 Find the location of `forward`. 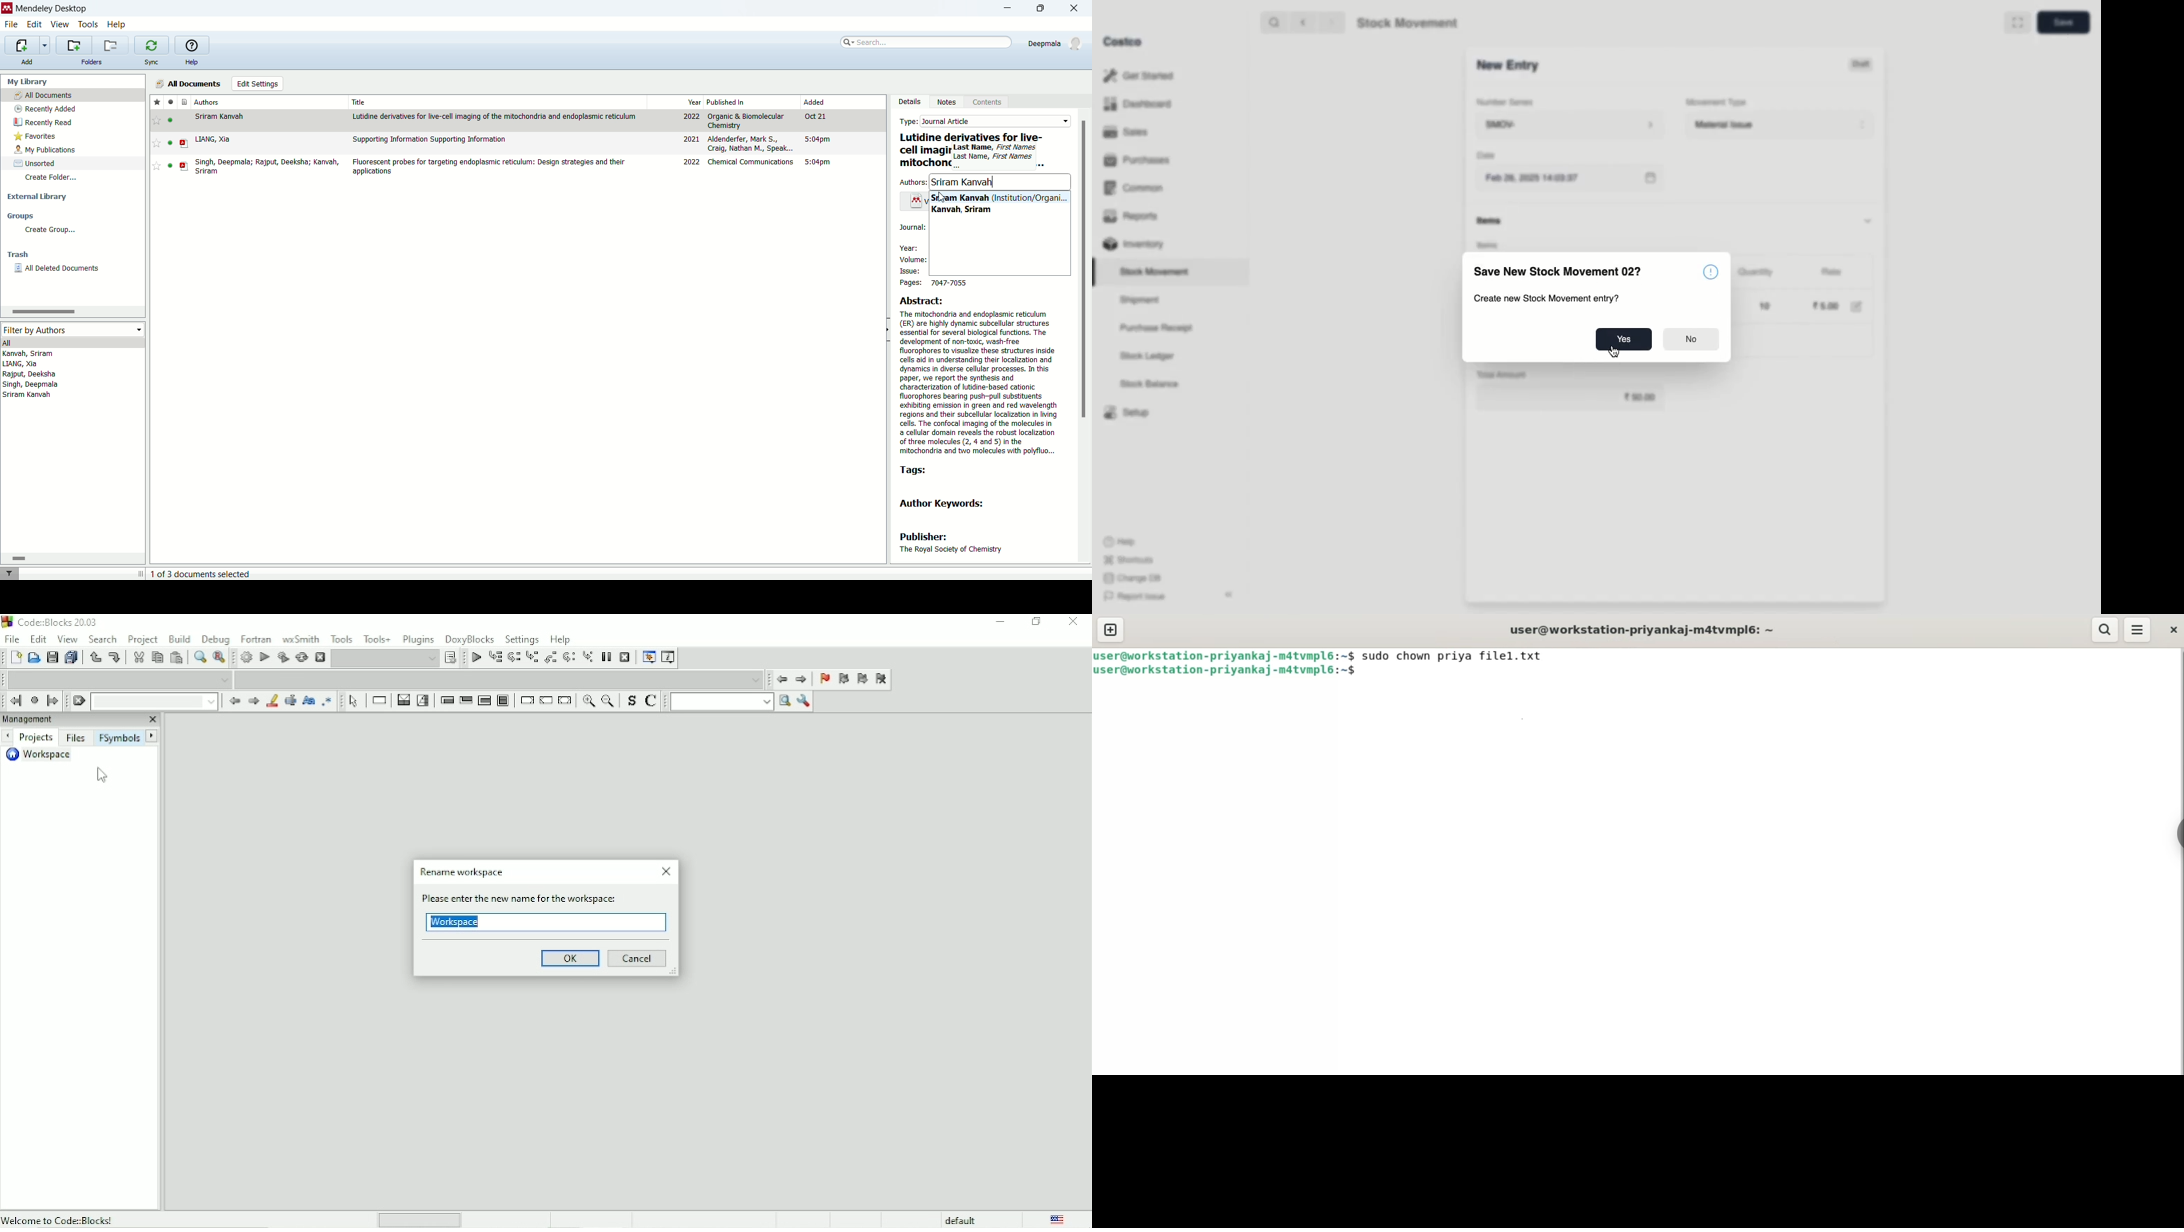

forward is located at coordinates (1328, 22).